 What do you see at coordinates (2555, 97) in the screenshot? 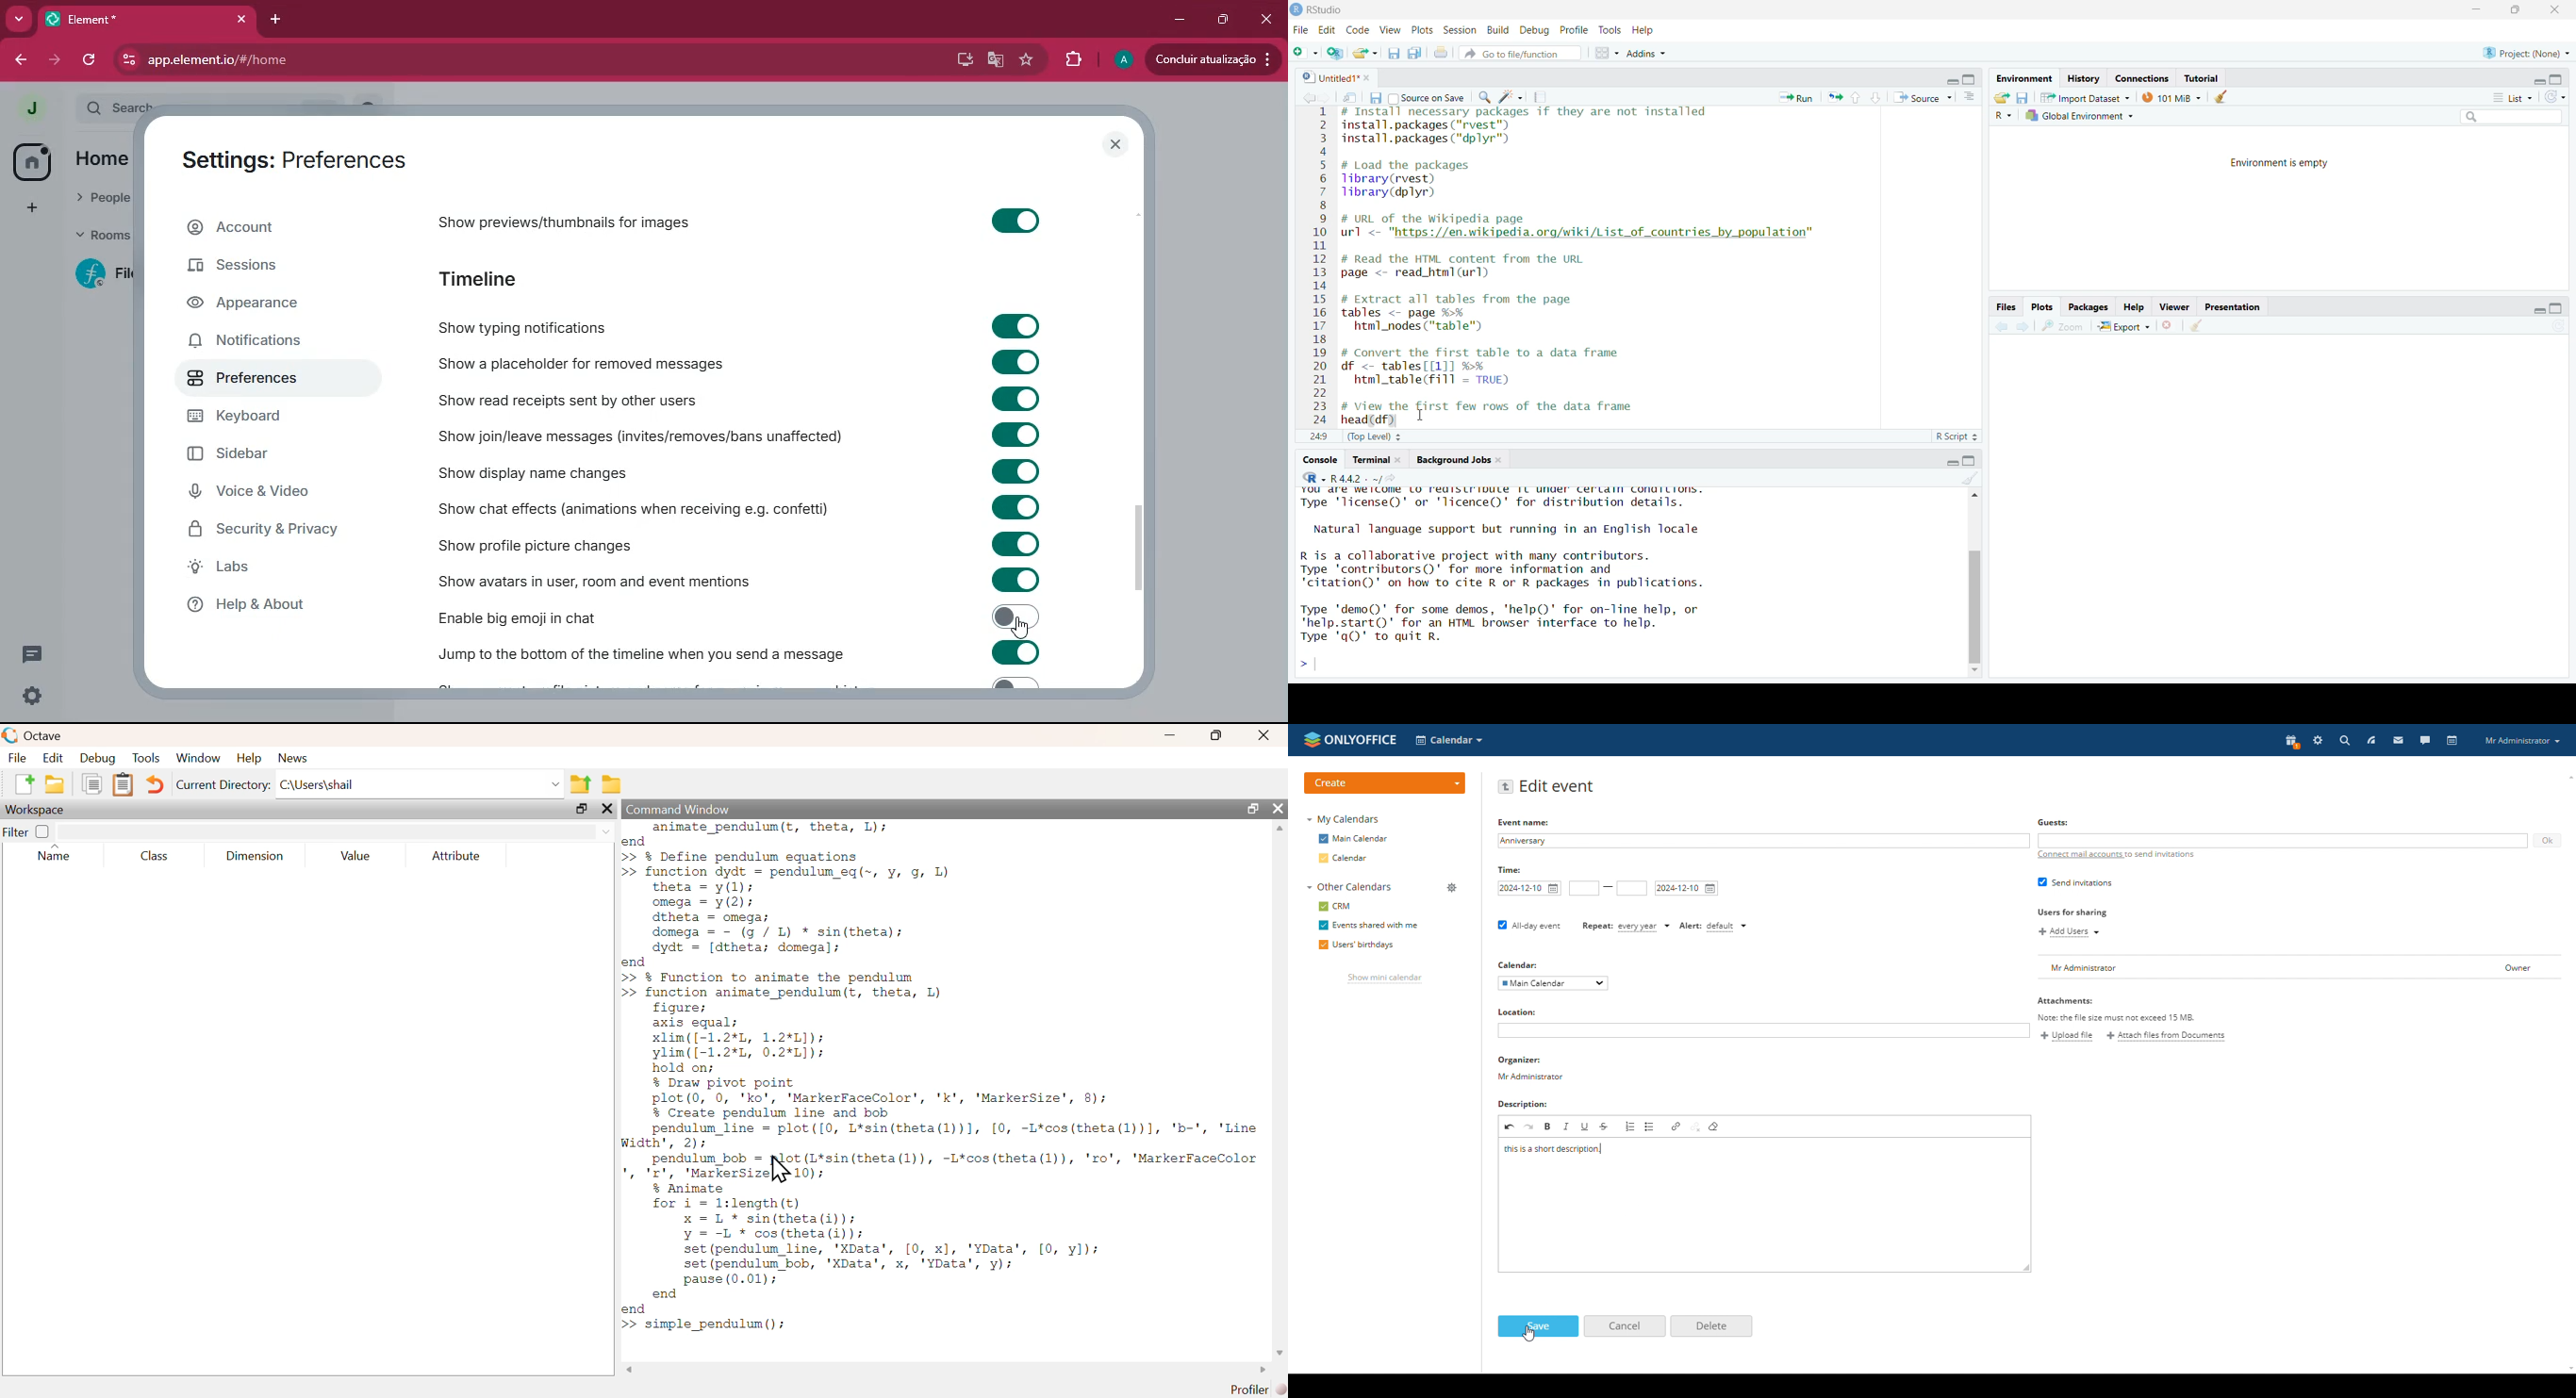
I see `refresh` at bounding box center [2555, 97].